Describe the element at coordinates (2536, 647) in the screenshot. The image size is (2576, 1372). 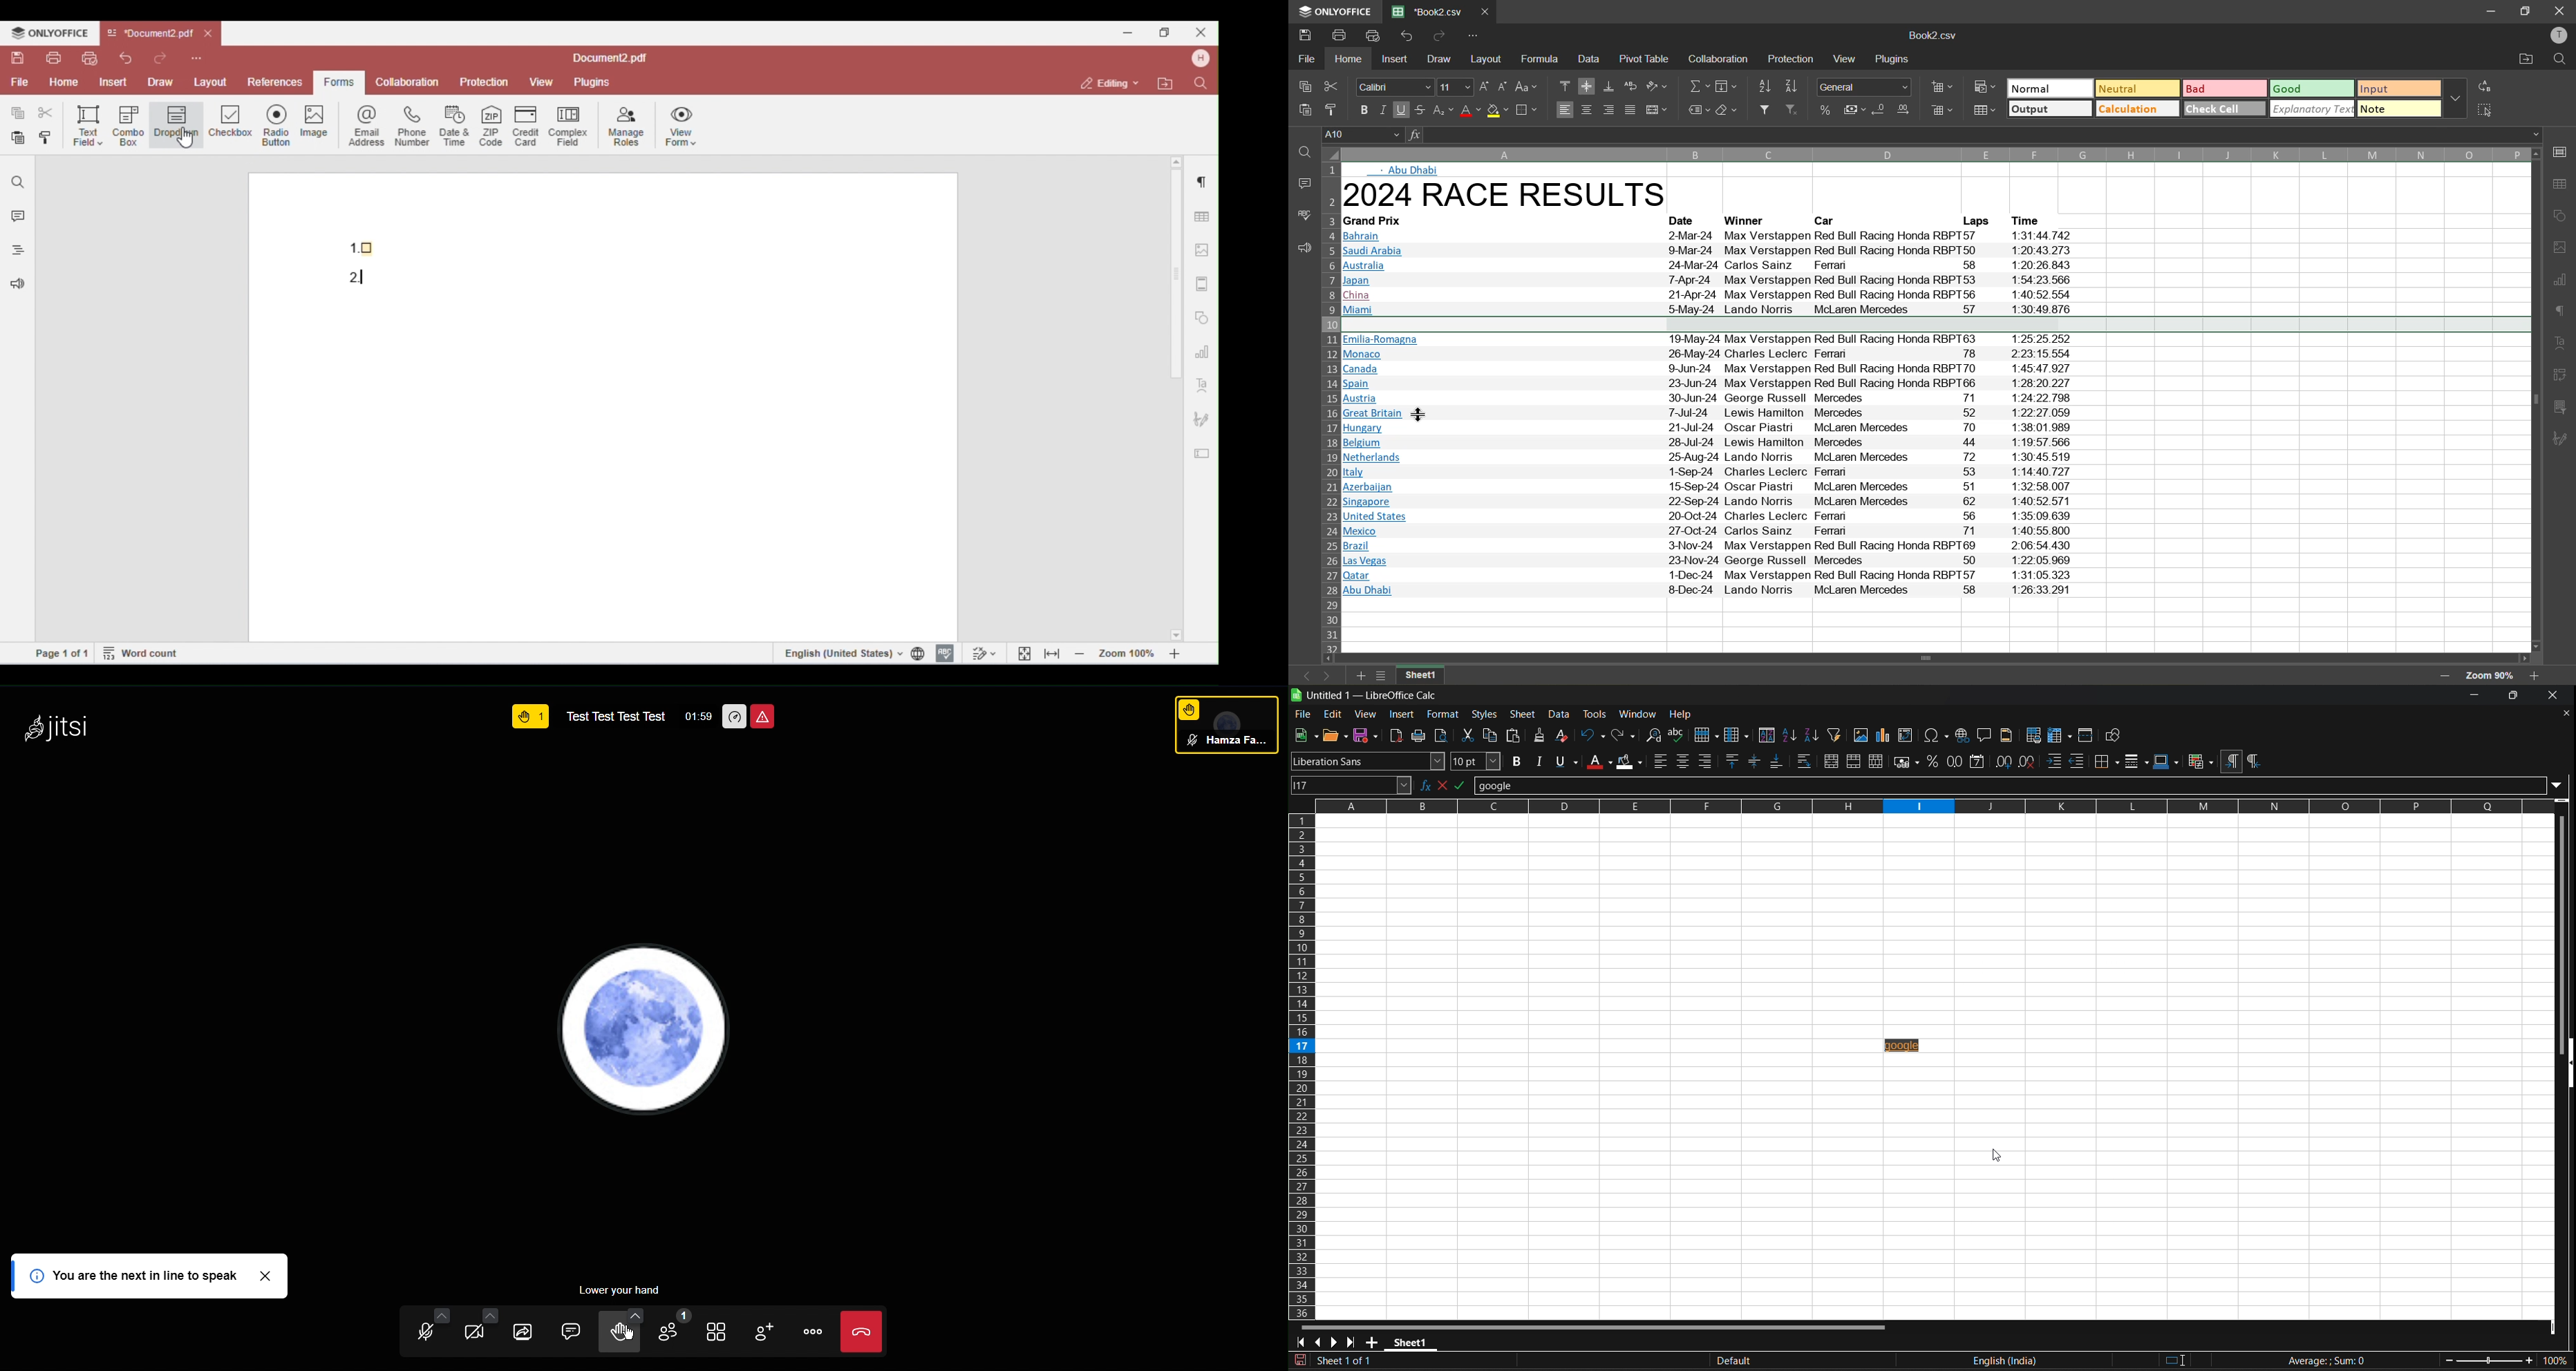
I see `move down` at that location.